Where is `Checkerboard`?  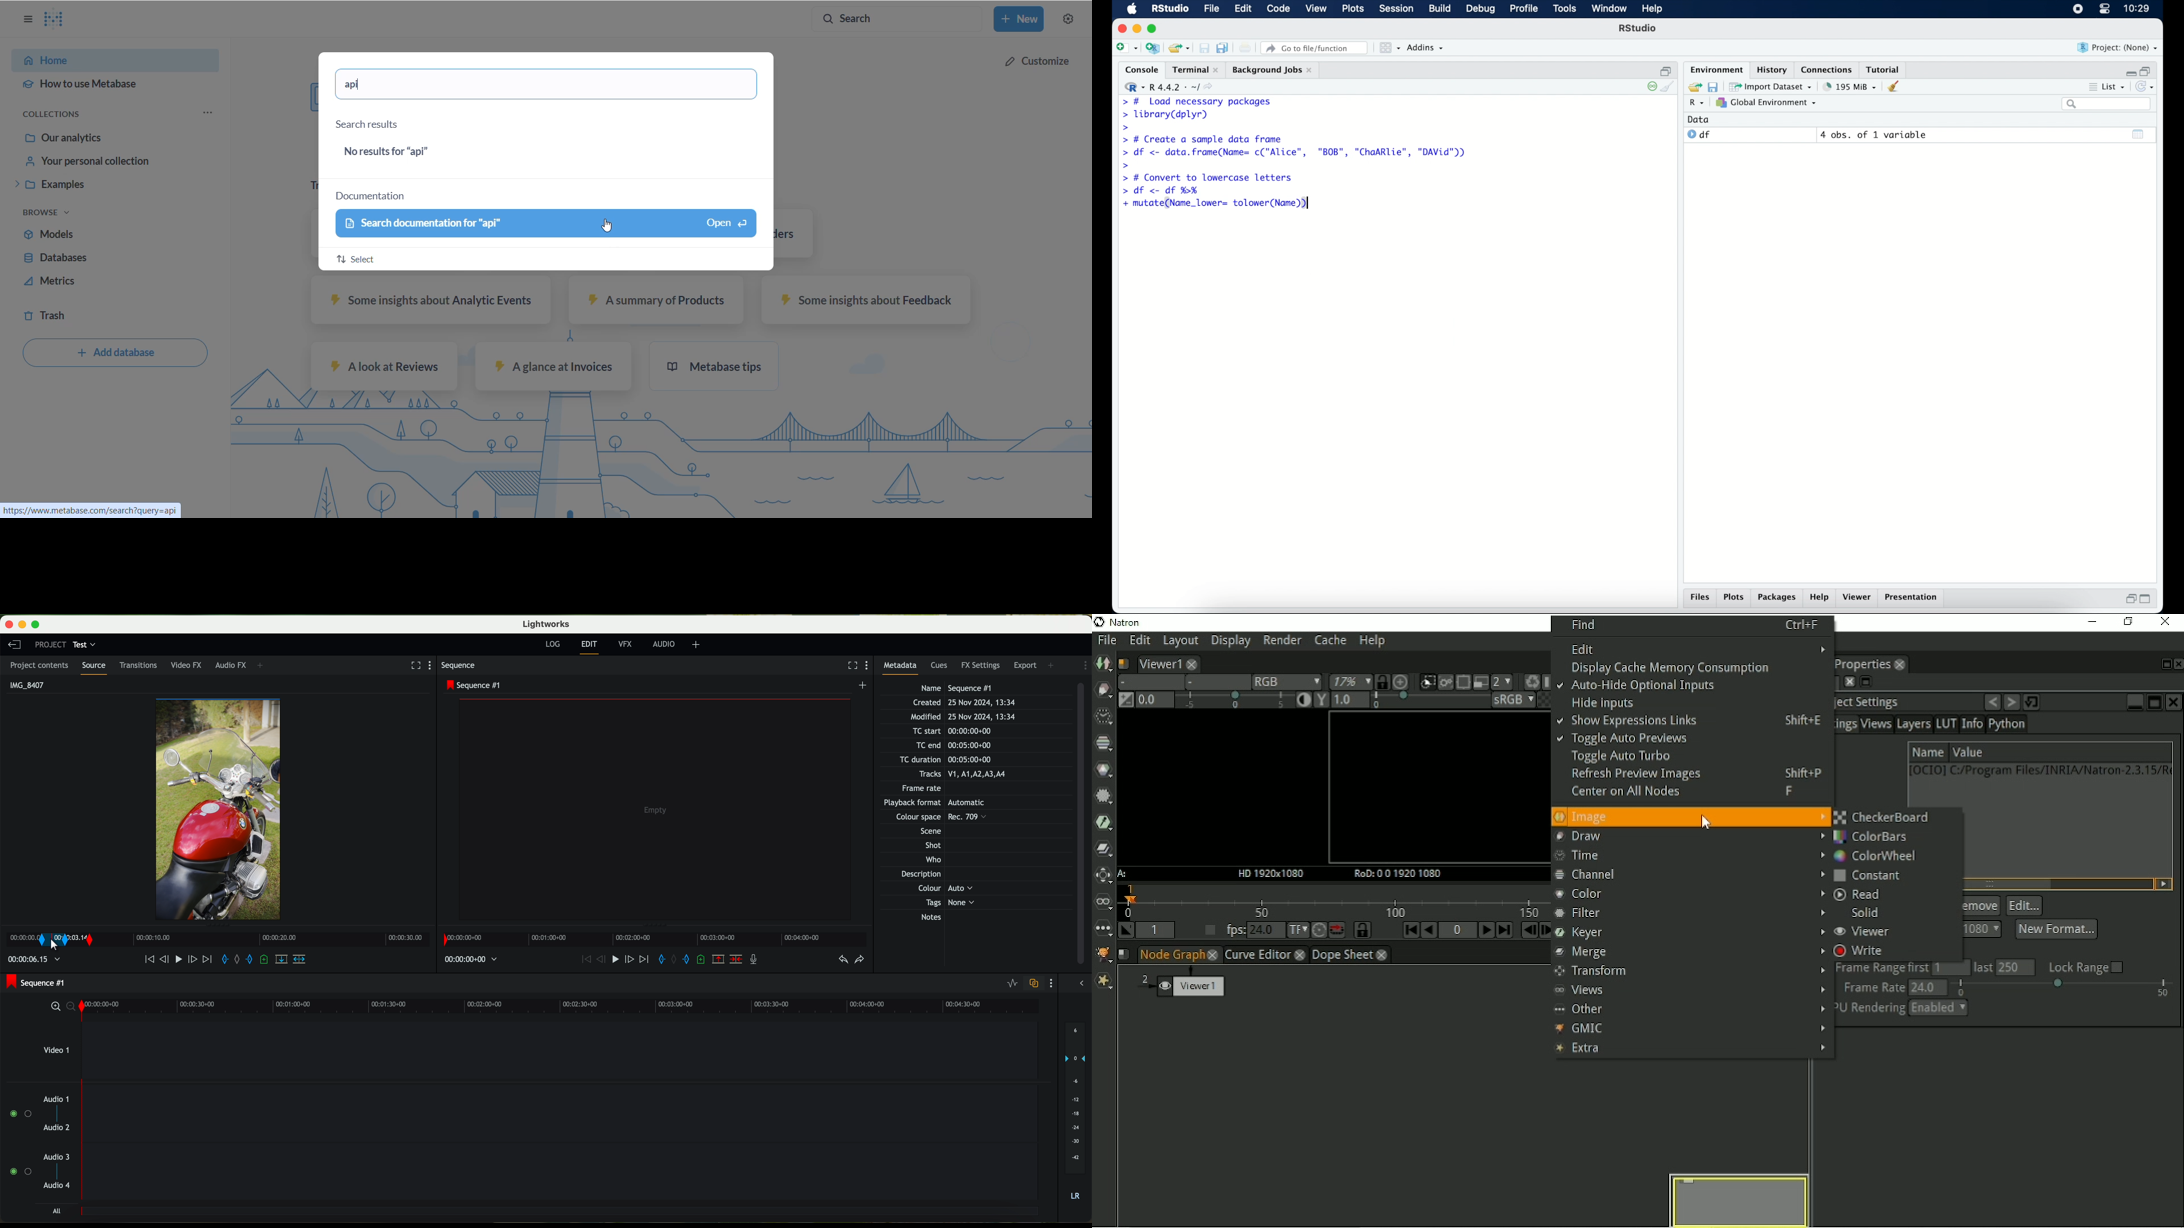
Checkerboard is located at coordinates (1537, 701).